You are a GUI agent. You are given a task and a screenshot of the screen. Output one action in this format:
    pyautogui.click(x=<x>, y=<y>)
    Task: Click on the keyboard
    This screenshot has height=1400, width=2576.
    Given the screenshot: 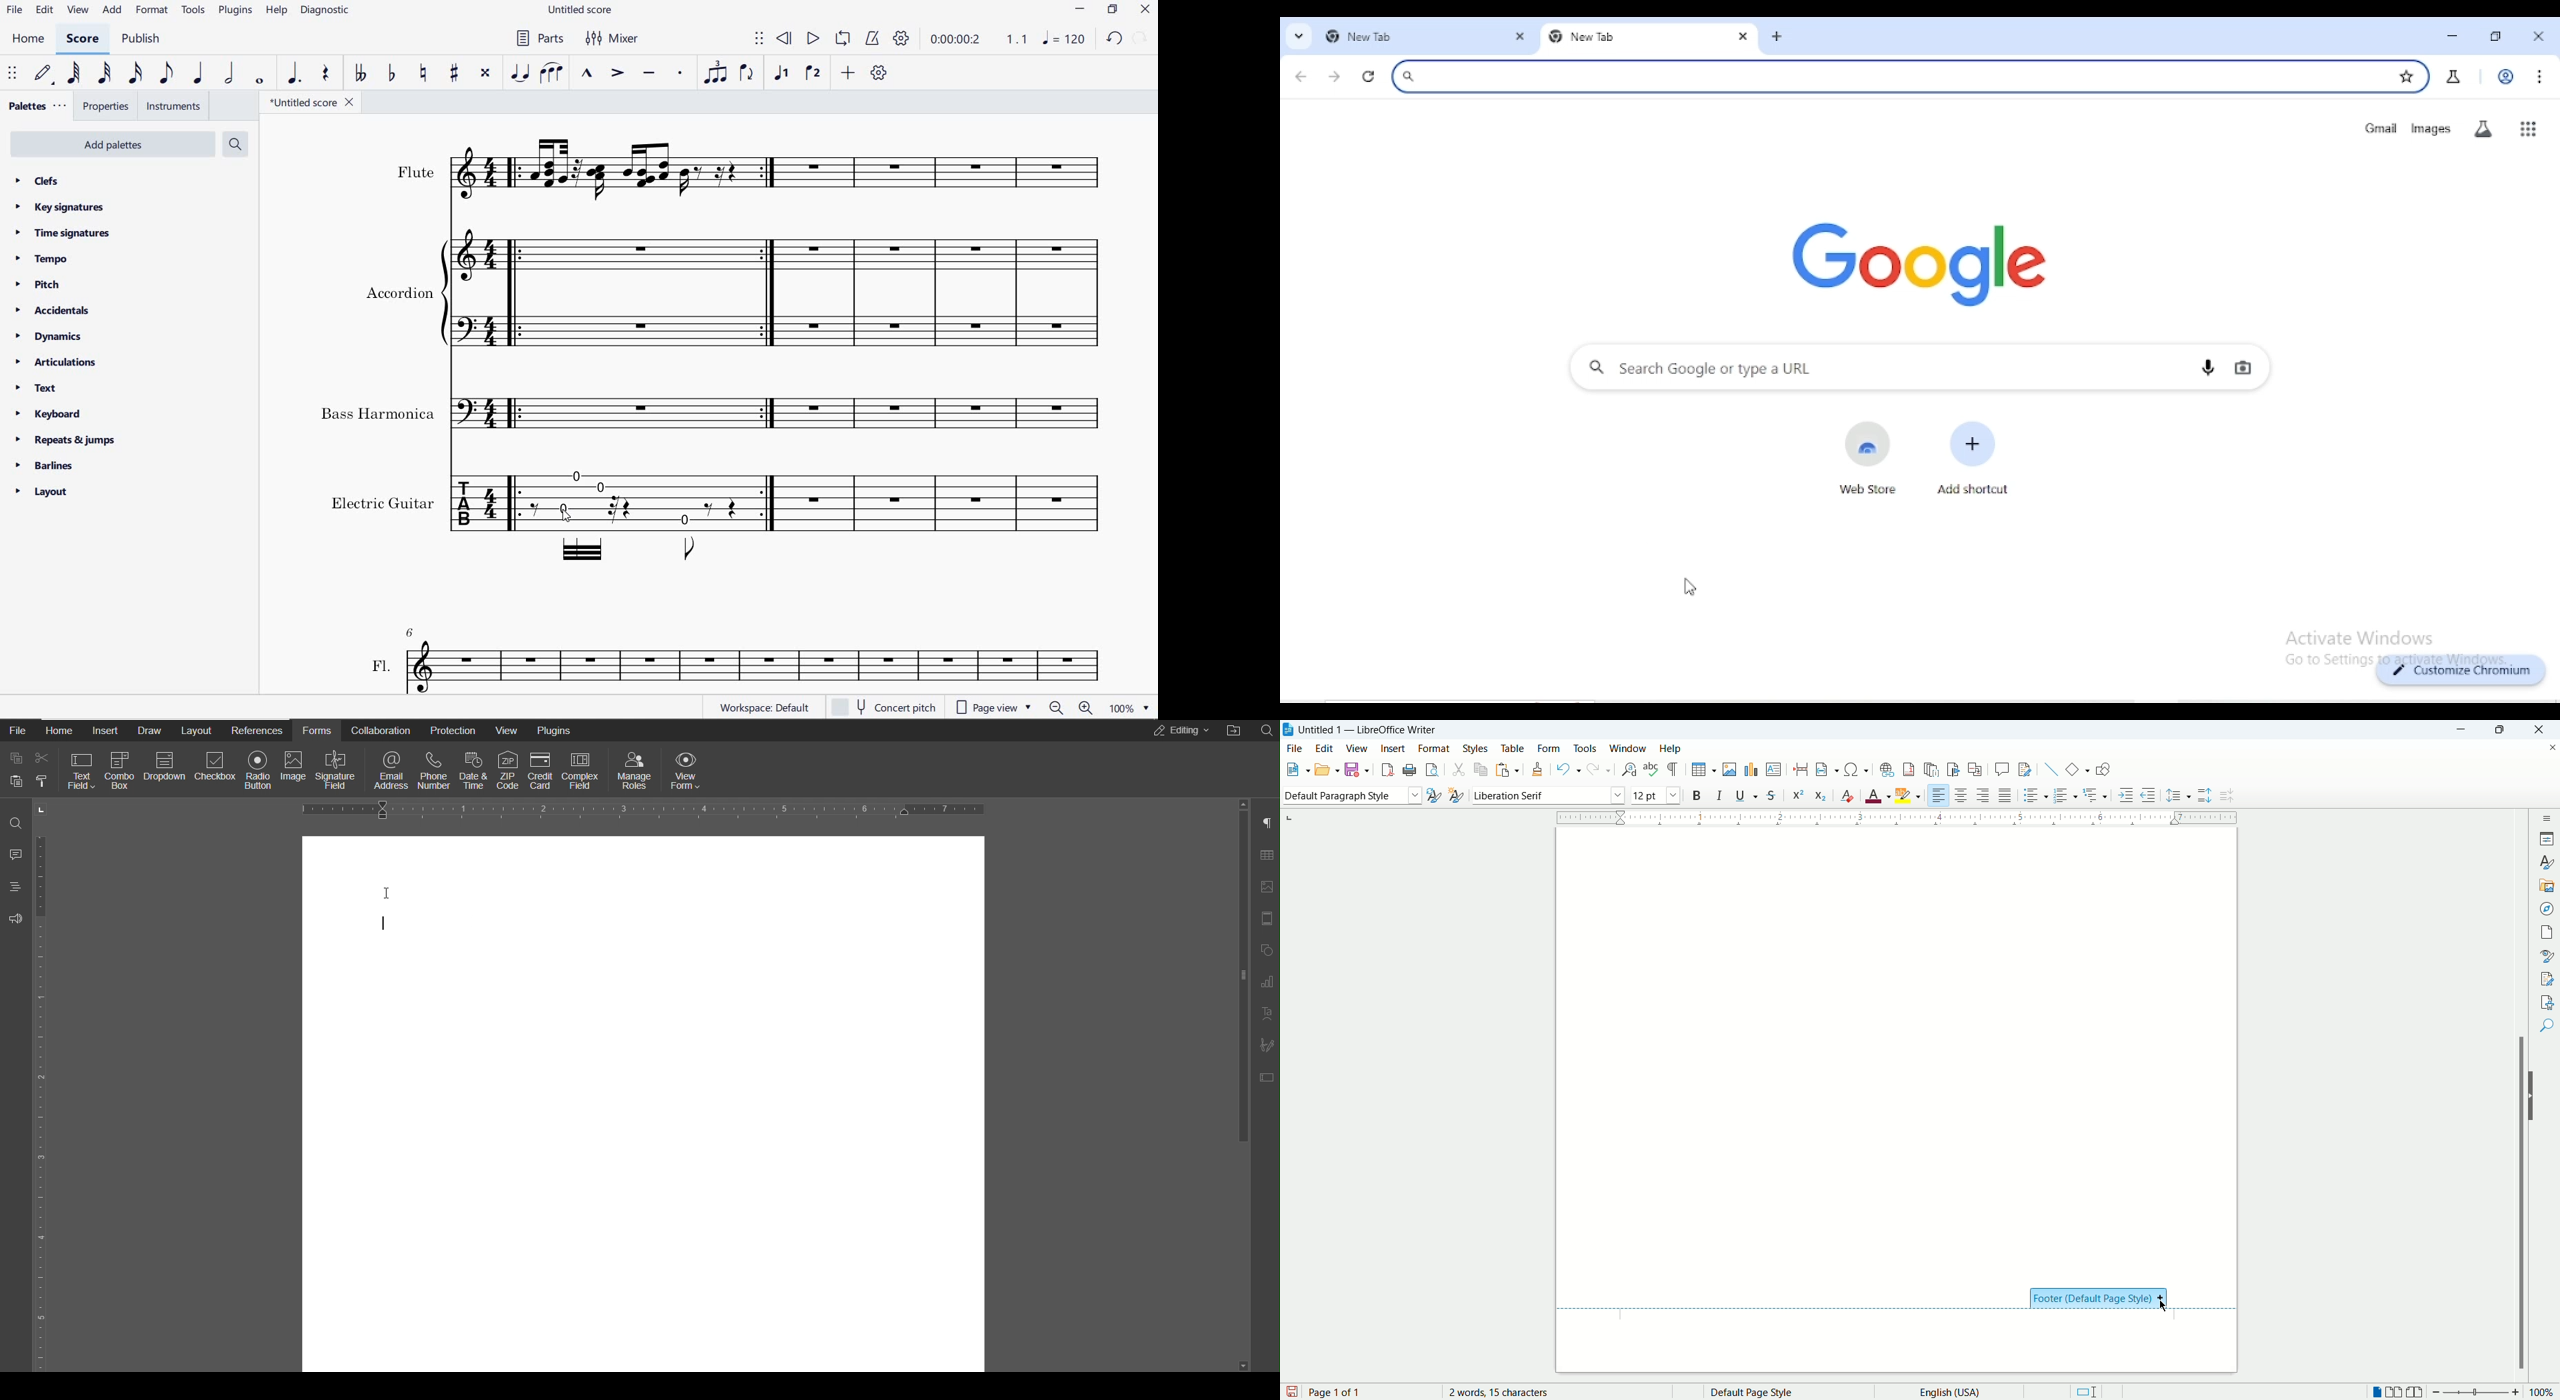 What is the action you would take?
    pyautogui.click(x=50, y=415)
    